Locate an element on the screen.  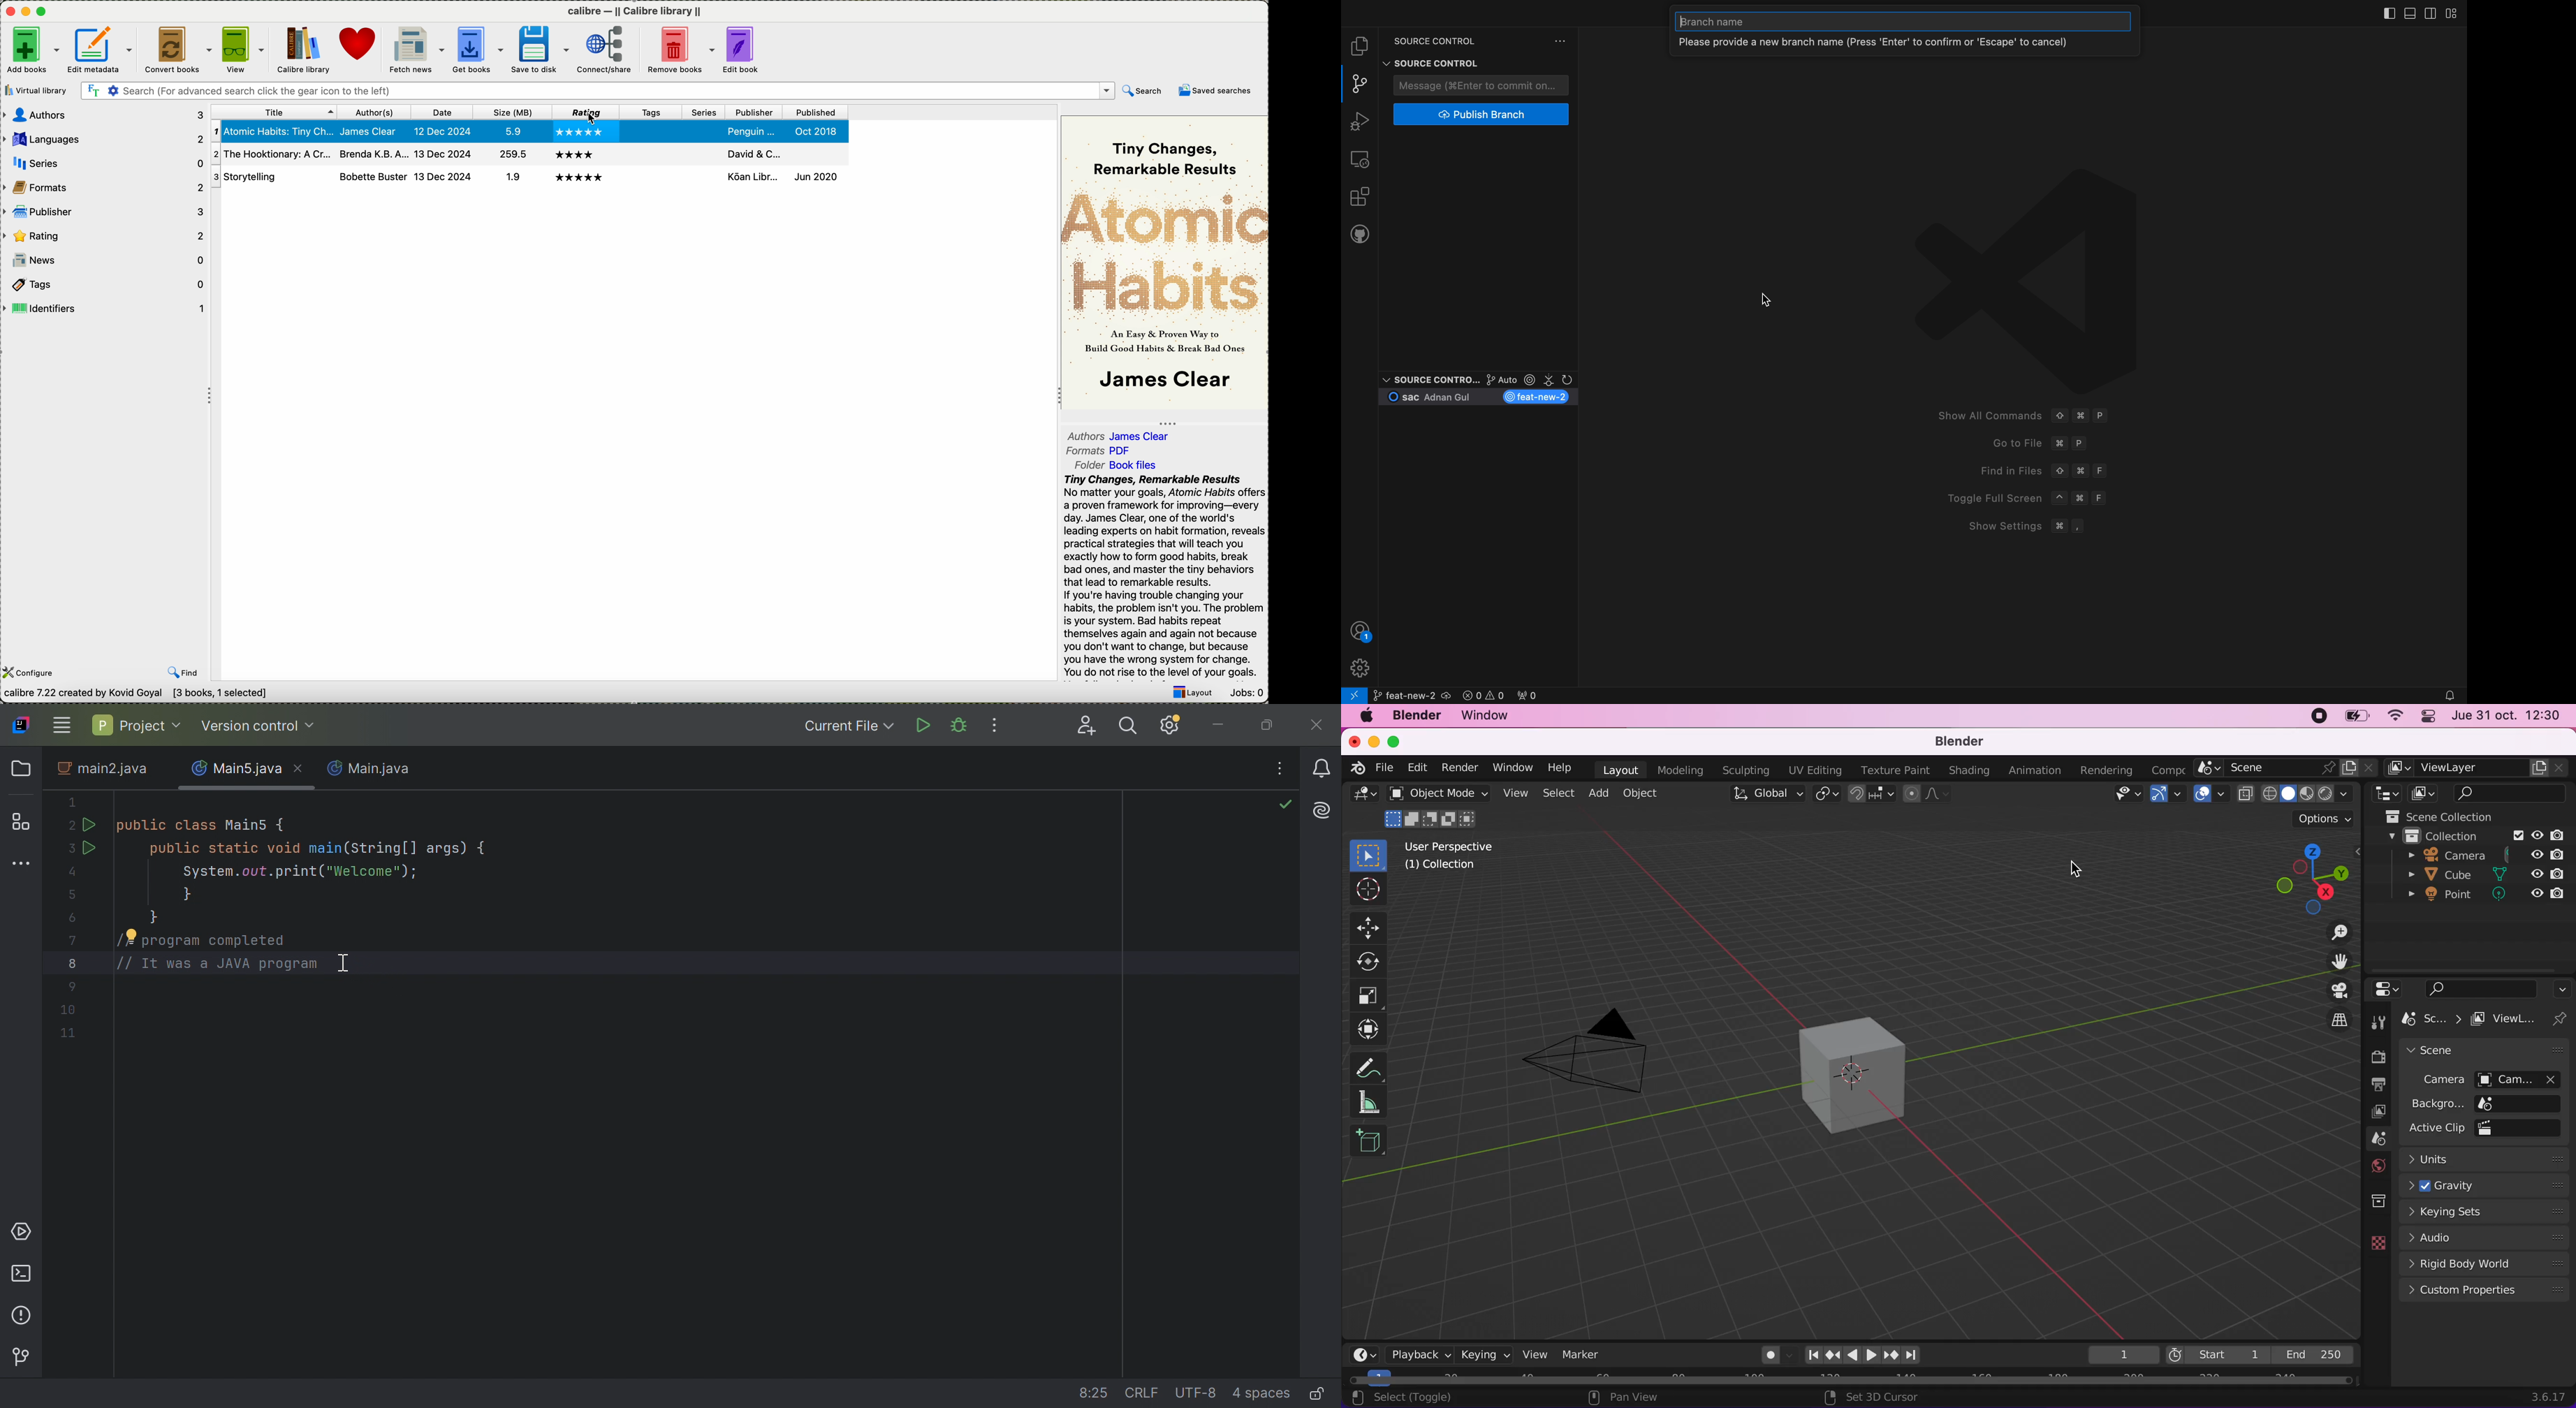
rigid body world is located at coordinates (2481, 1265).